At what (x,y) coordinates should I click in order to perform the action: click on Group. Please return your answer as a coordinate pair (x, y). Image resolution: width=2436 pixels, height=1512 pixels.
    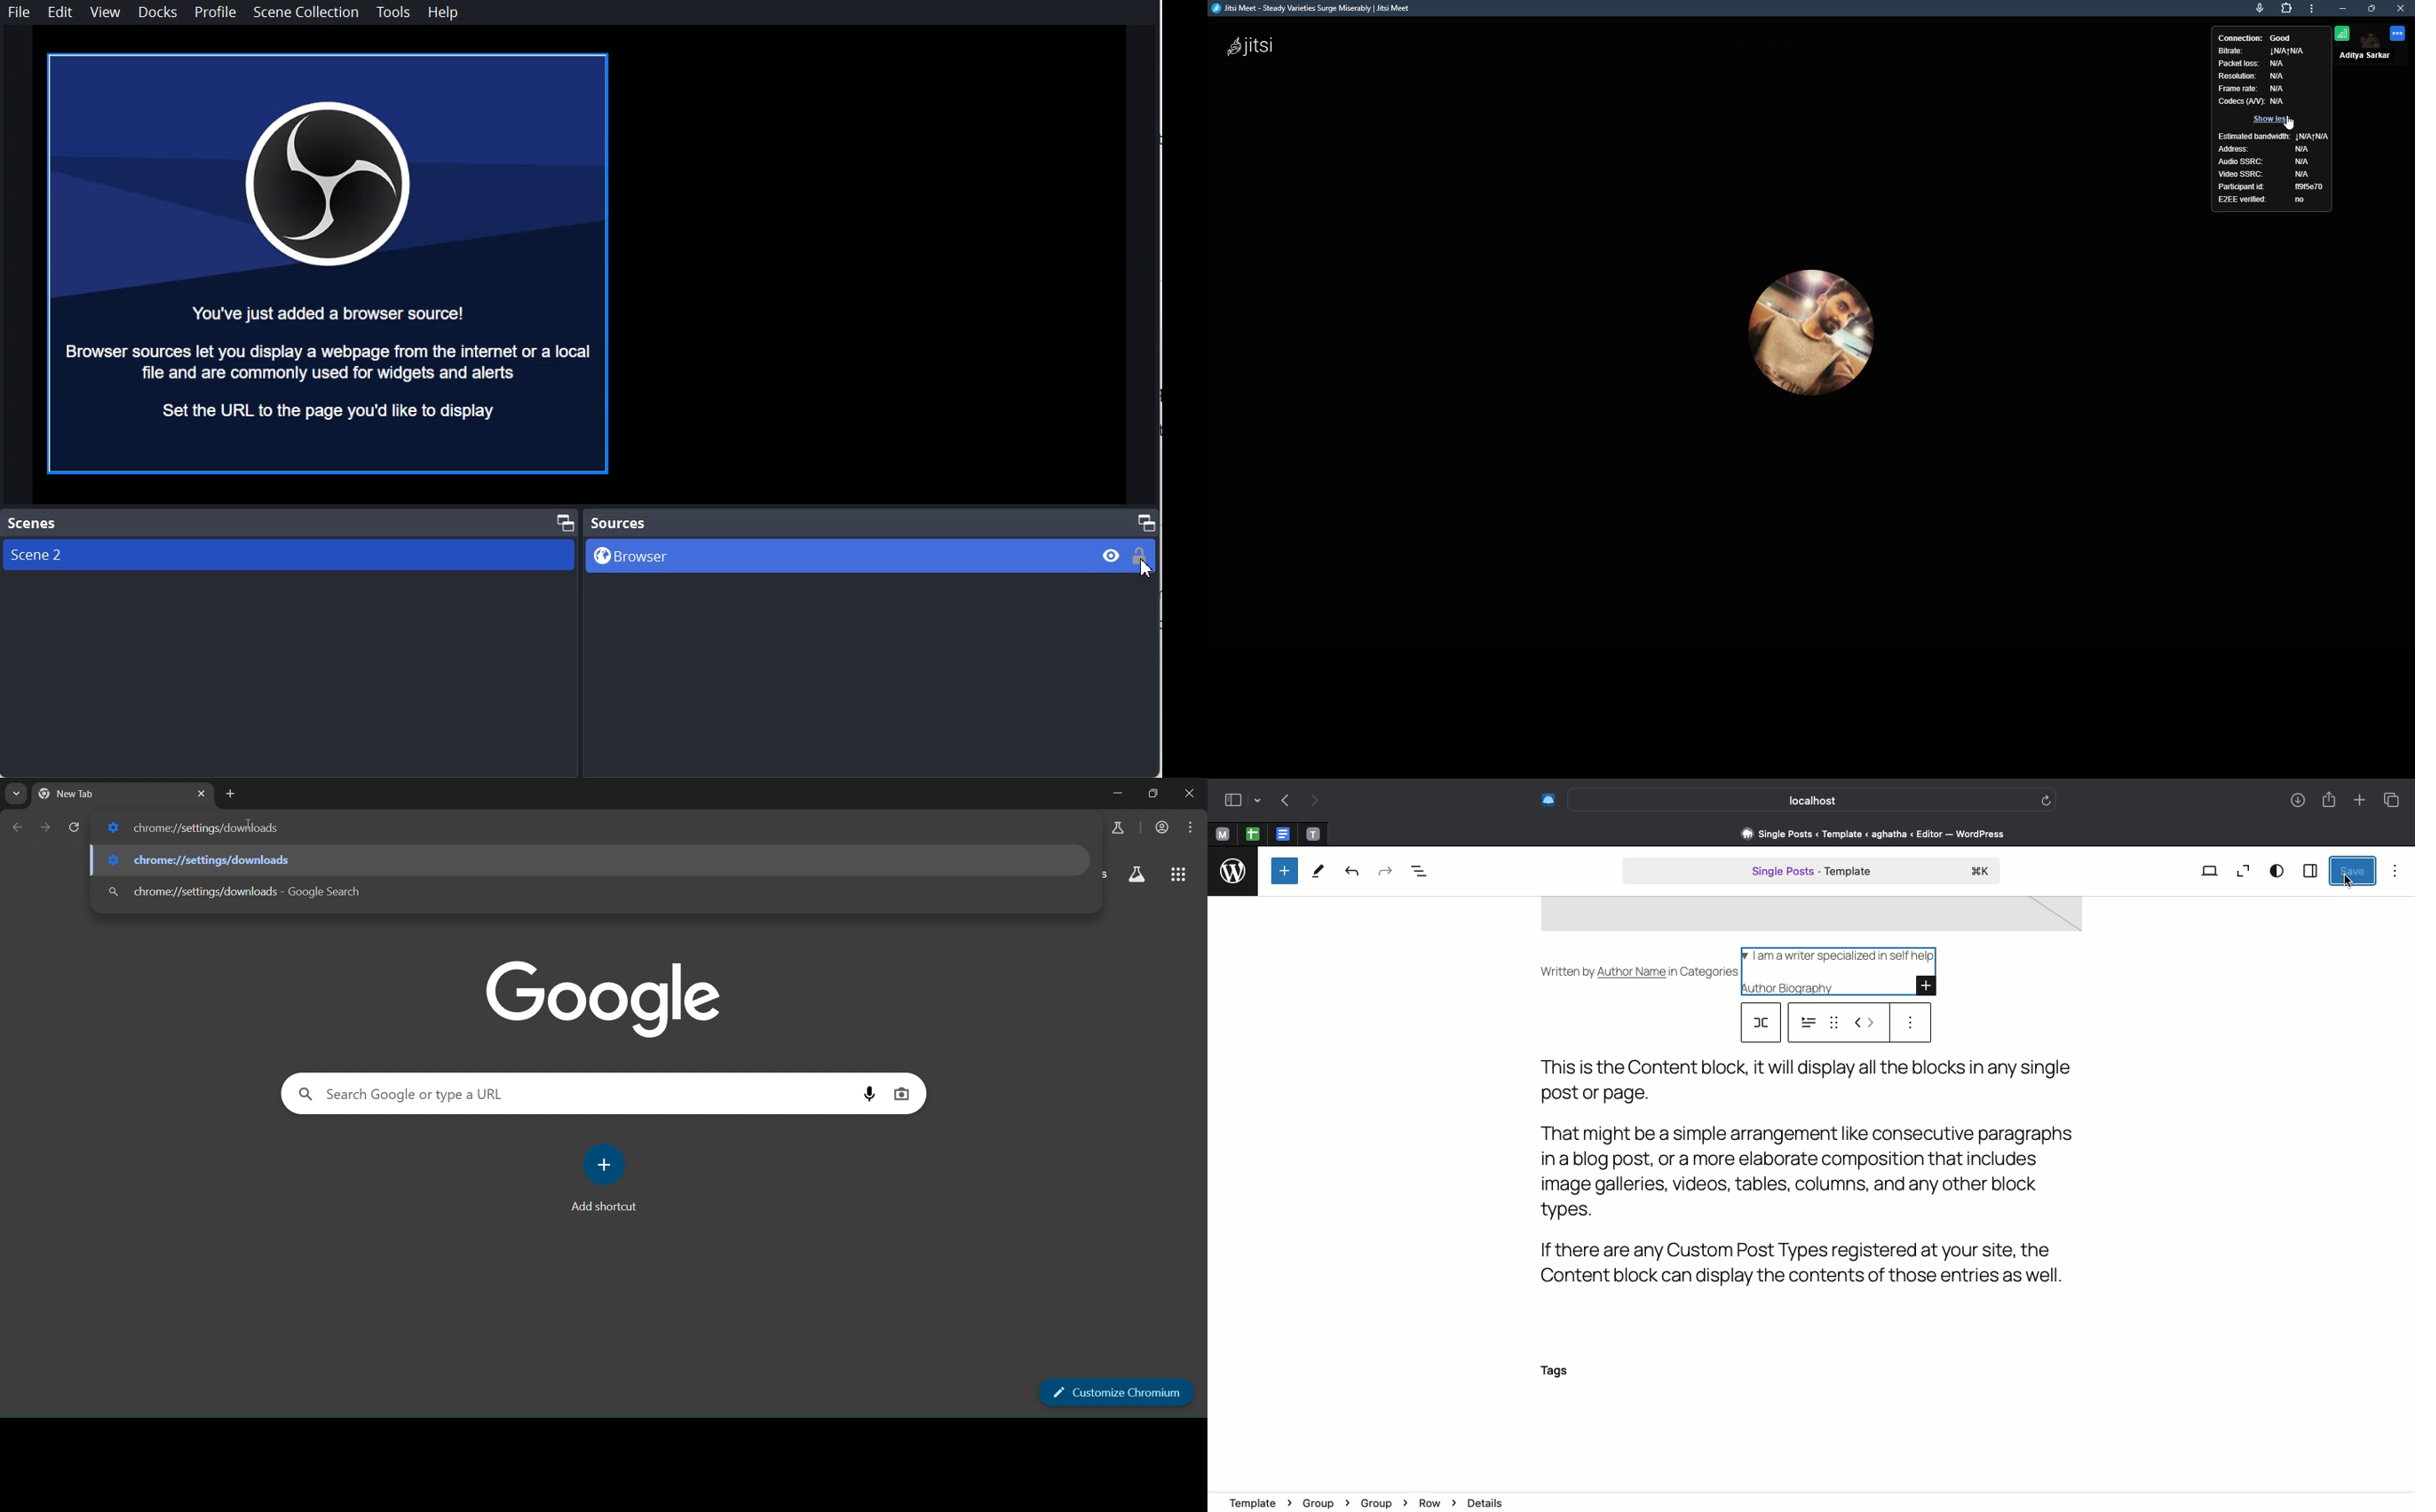
    Looking at the image, I should click on (1381, 1502).